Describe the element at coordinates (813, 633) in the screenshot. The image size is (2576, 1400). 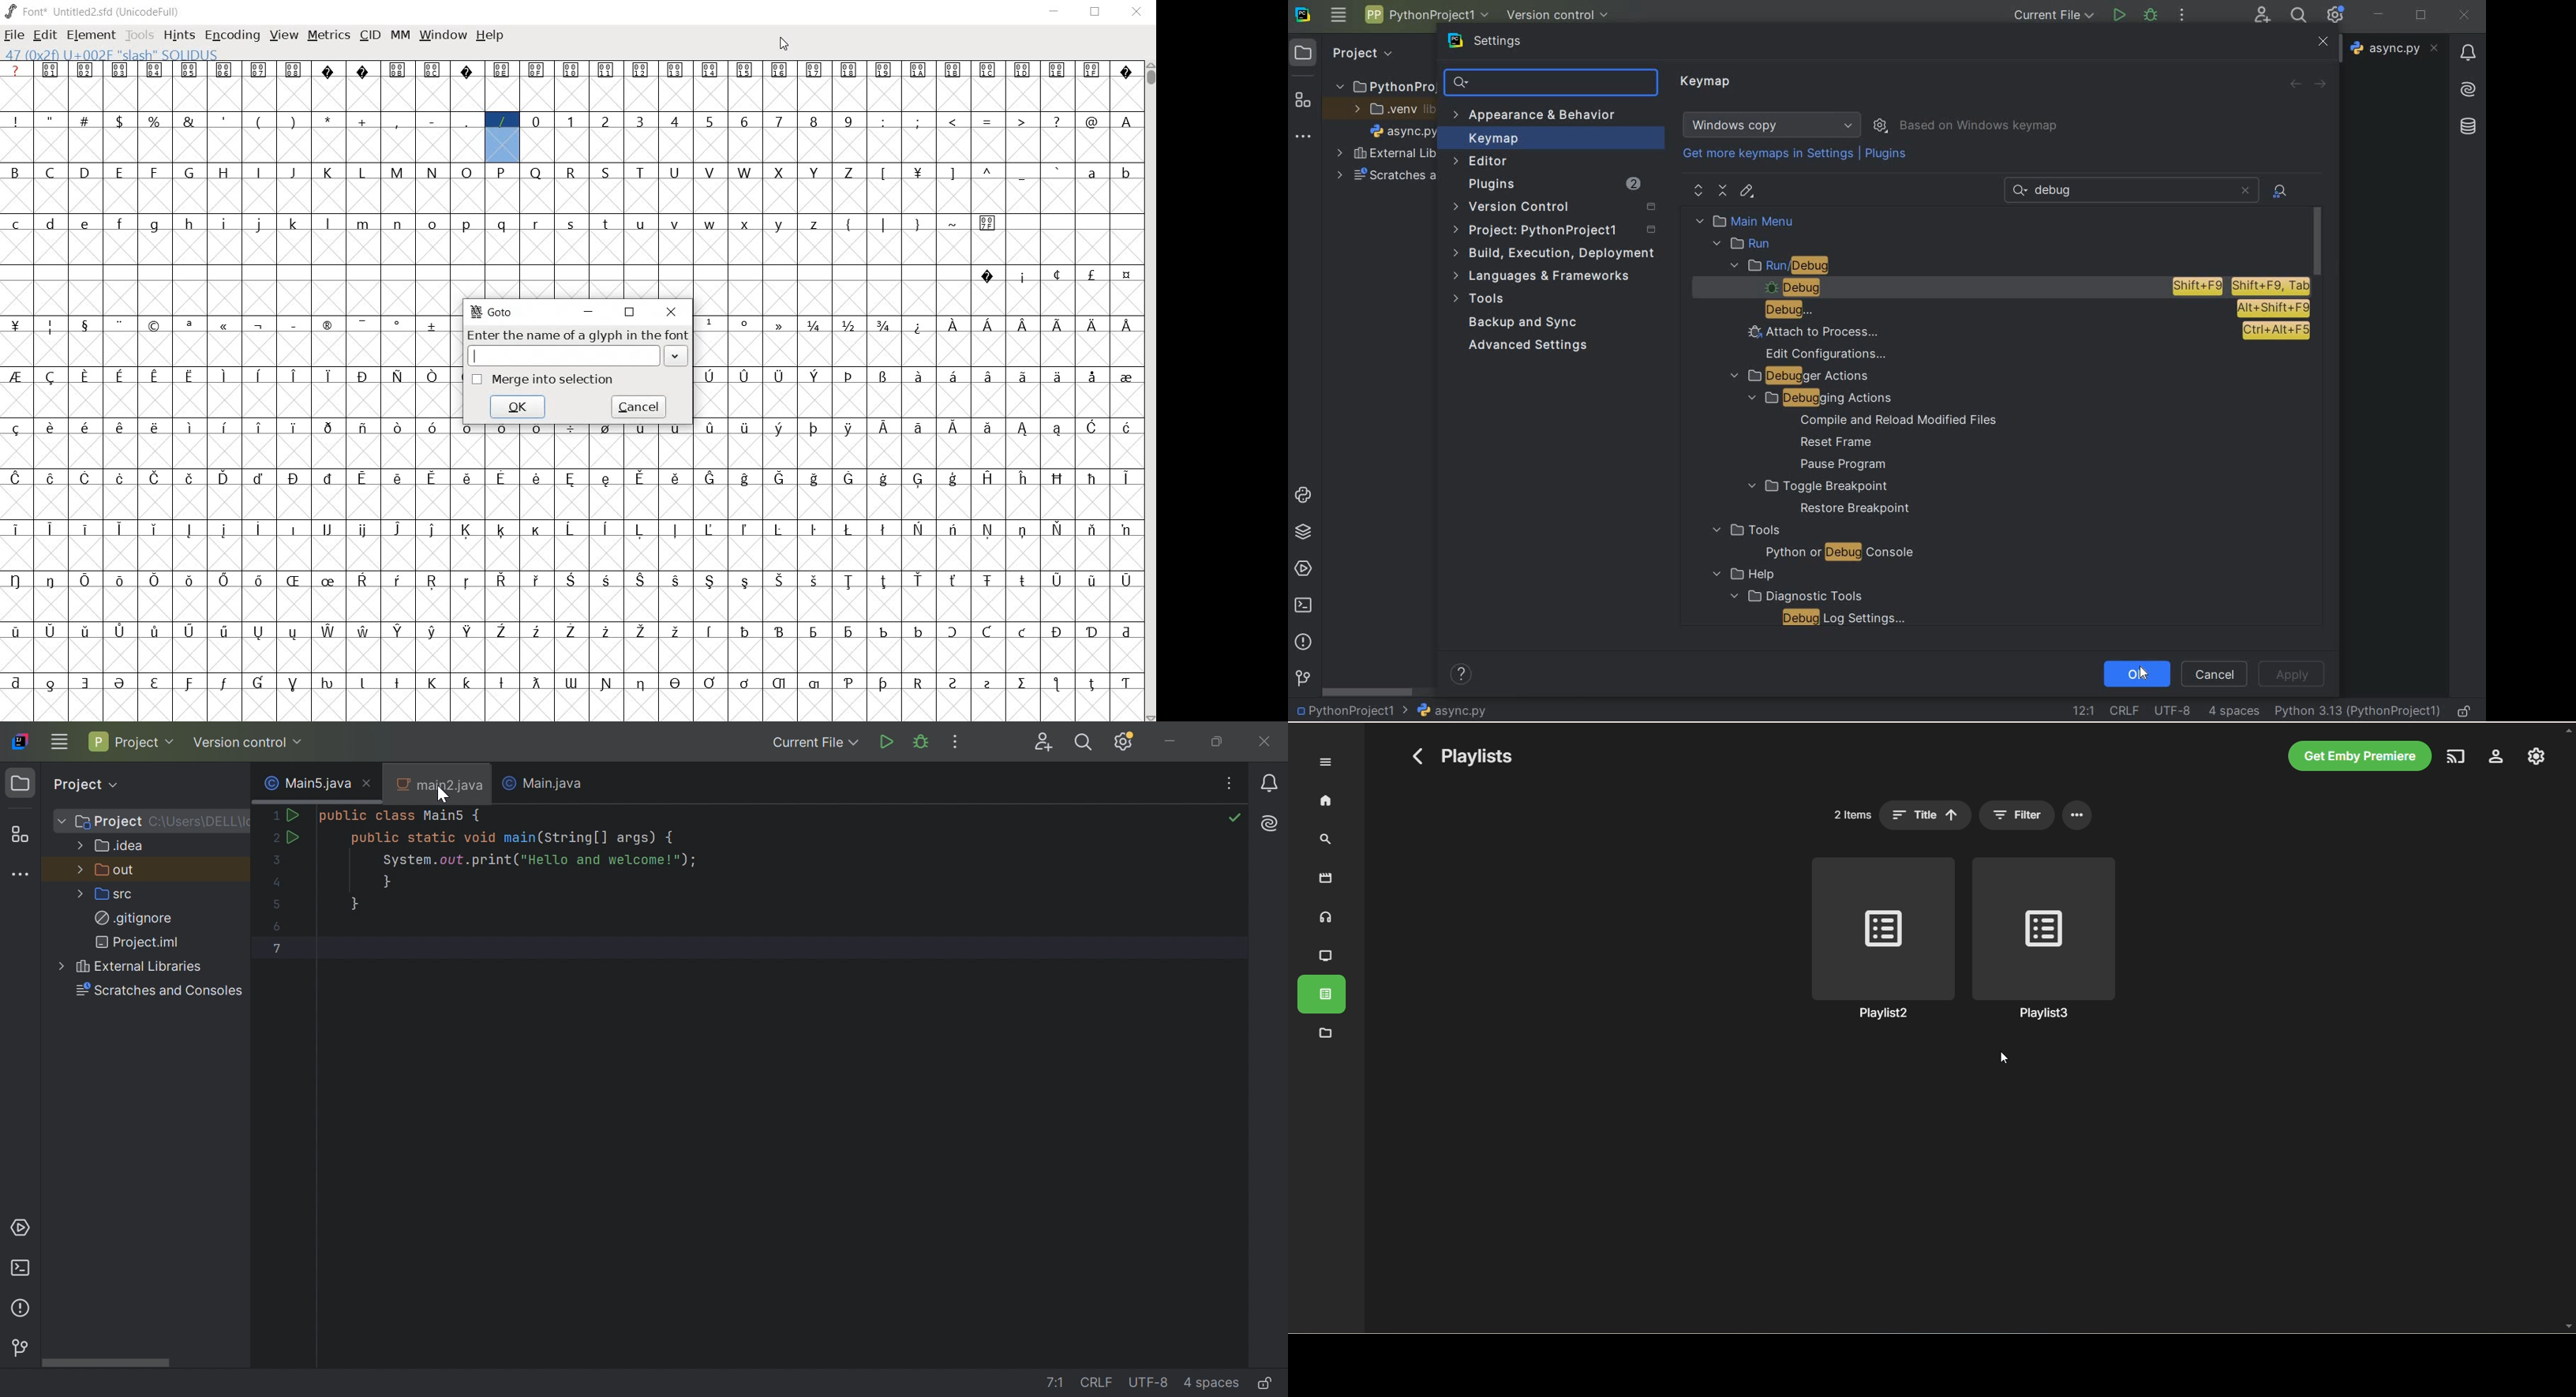
I see `glyph` at that location.